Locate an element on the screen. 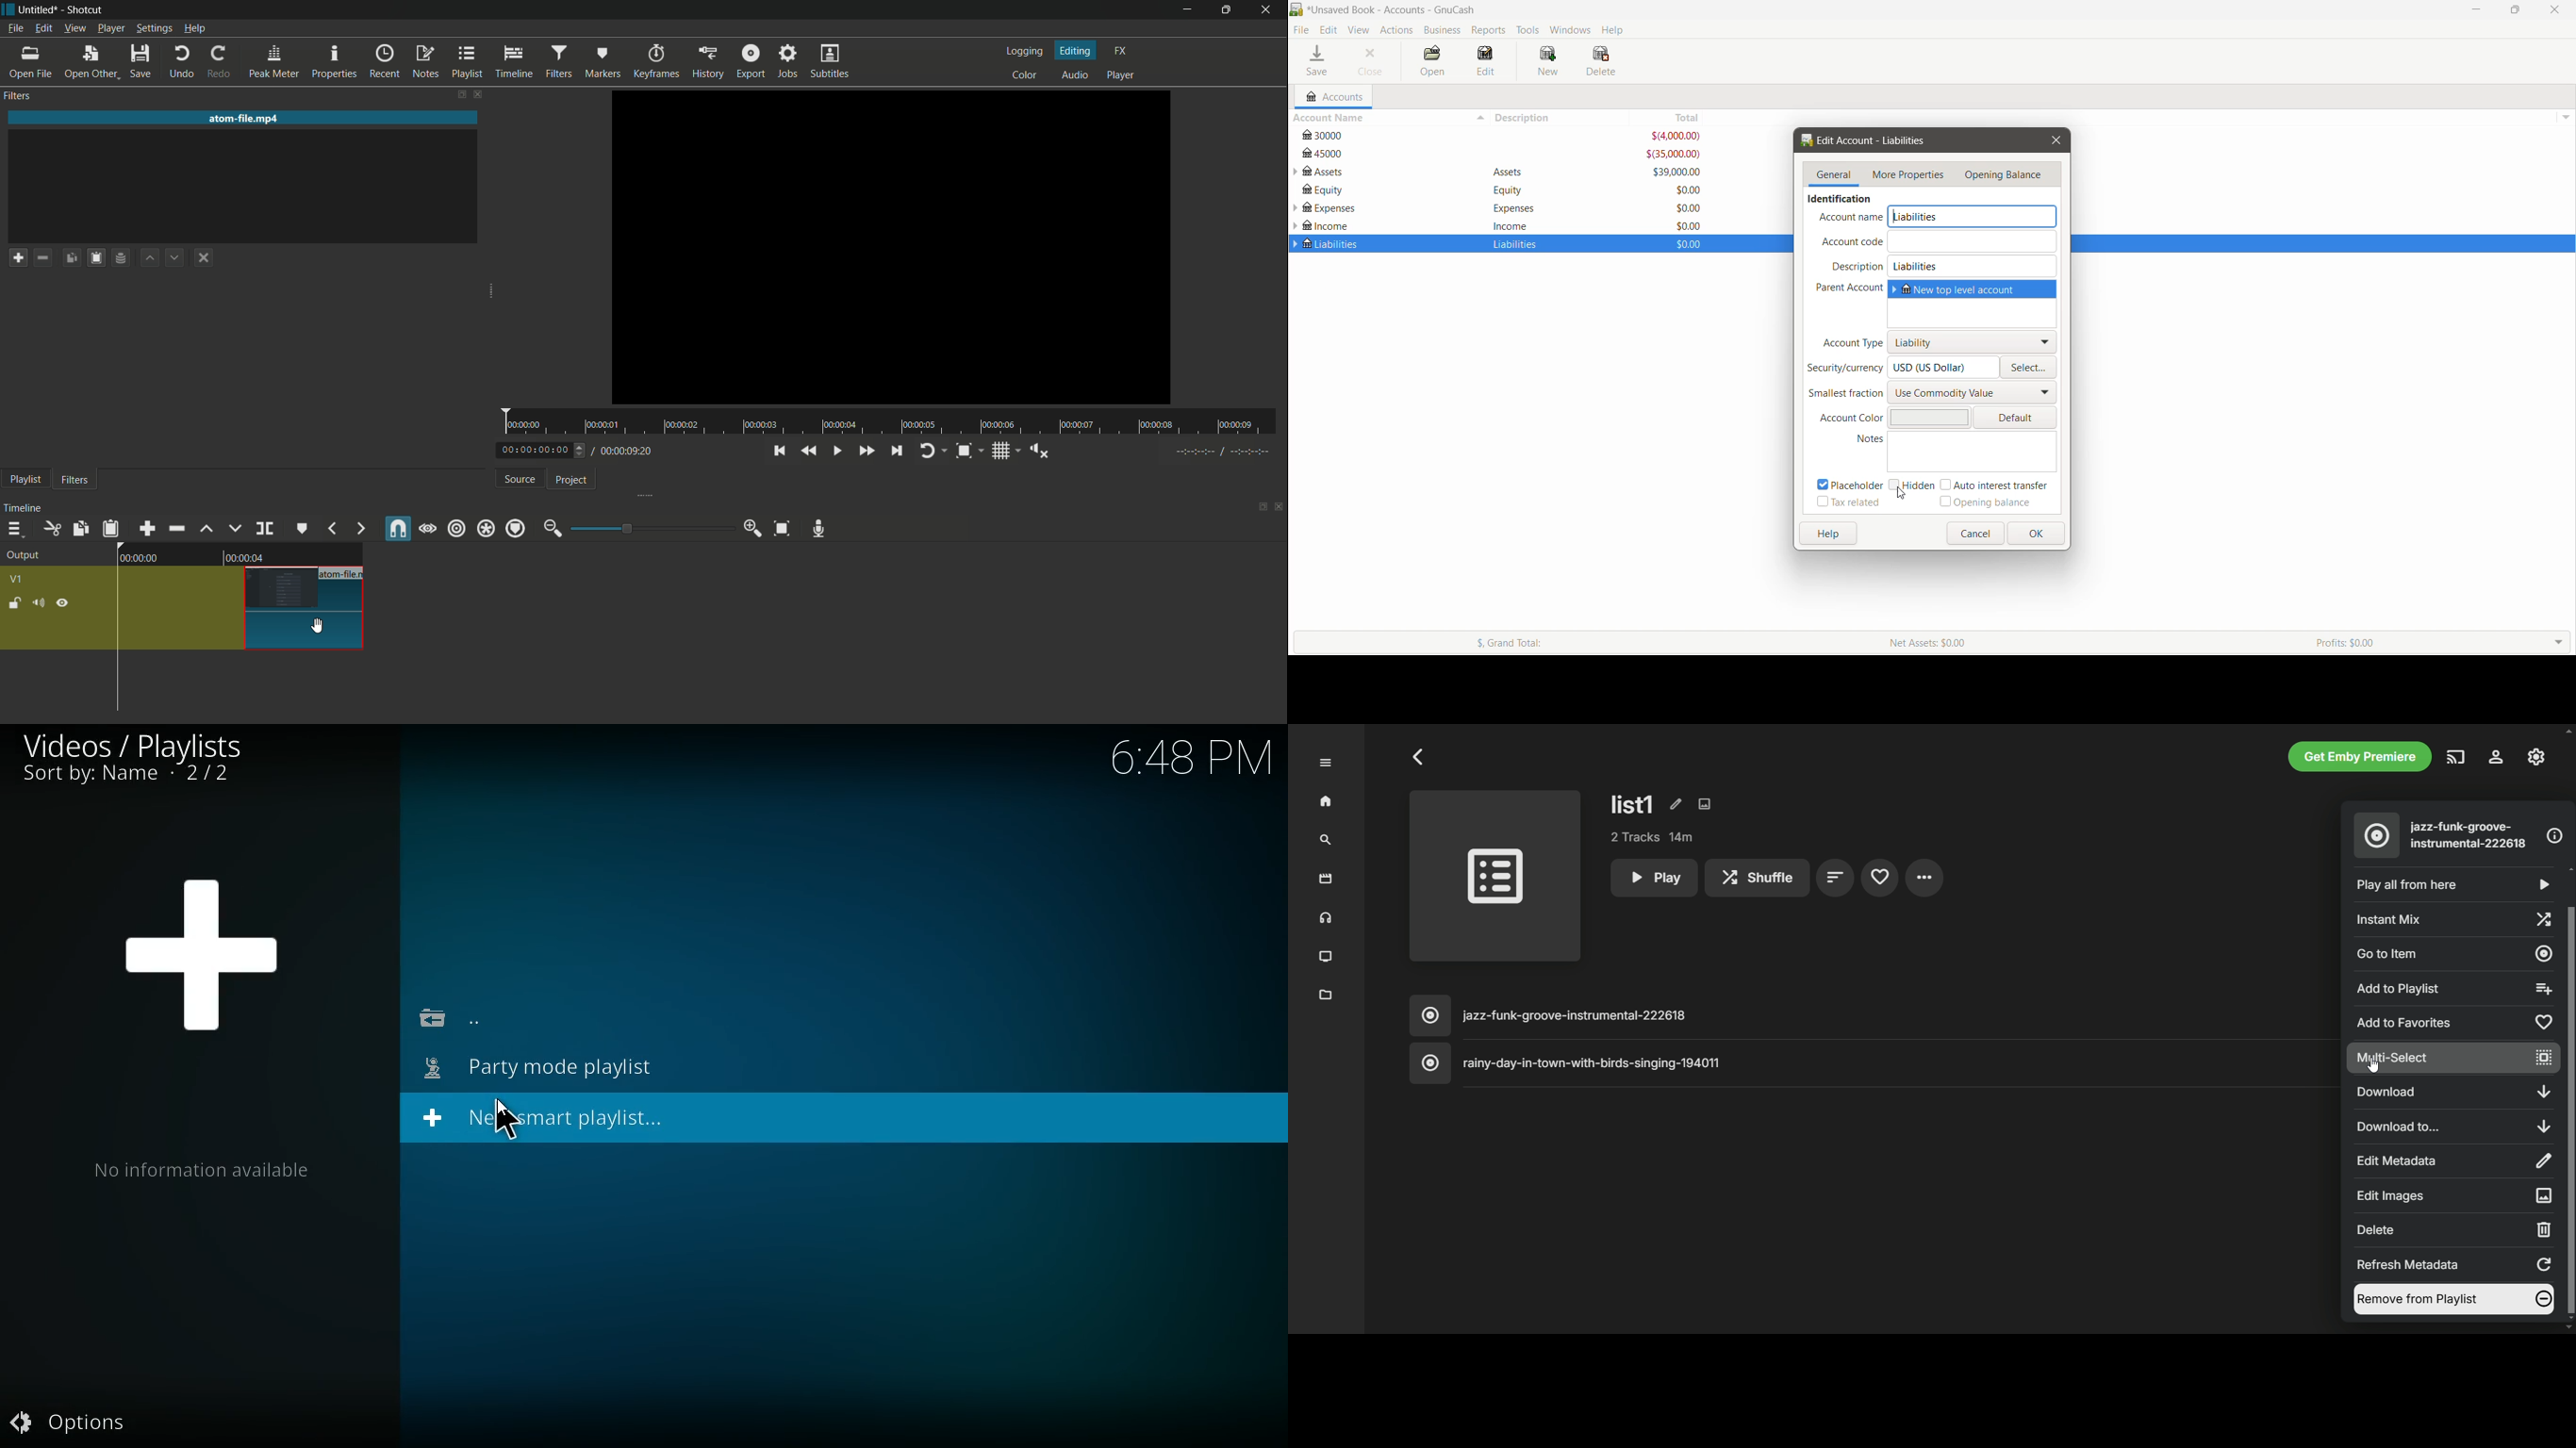  Smallest fraction is located at coordinates (1845, 394).